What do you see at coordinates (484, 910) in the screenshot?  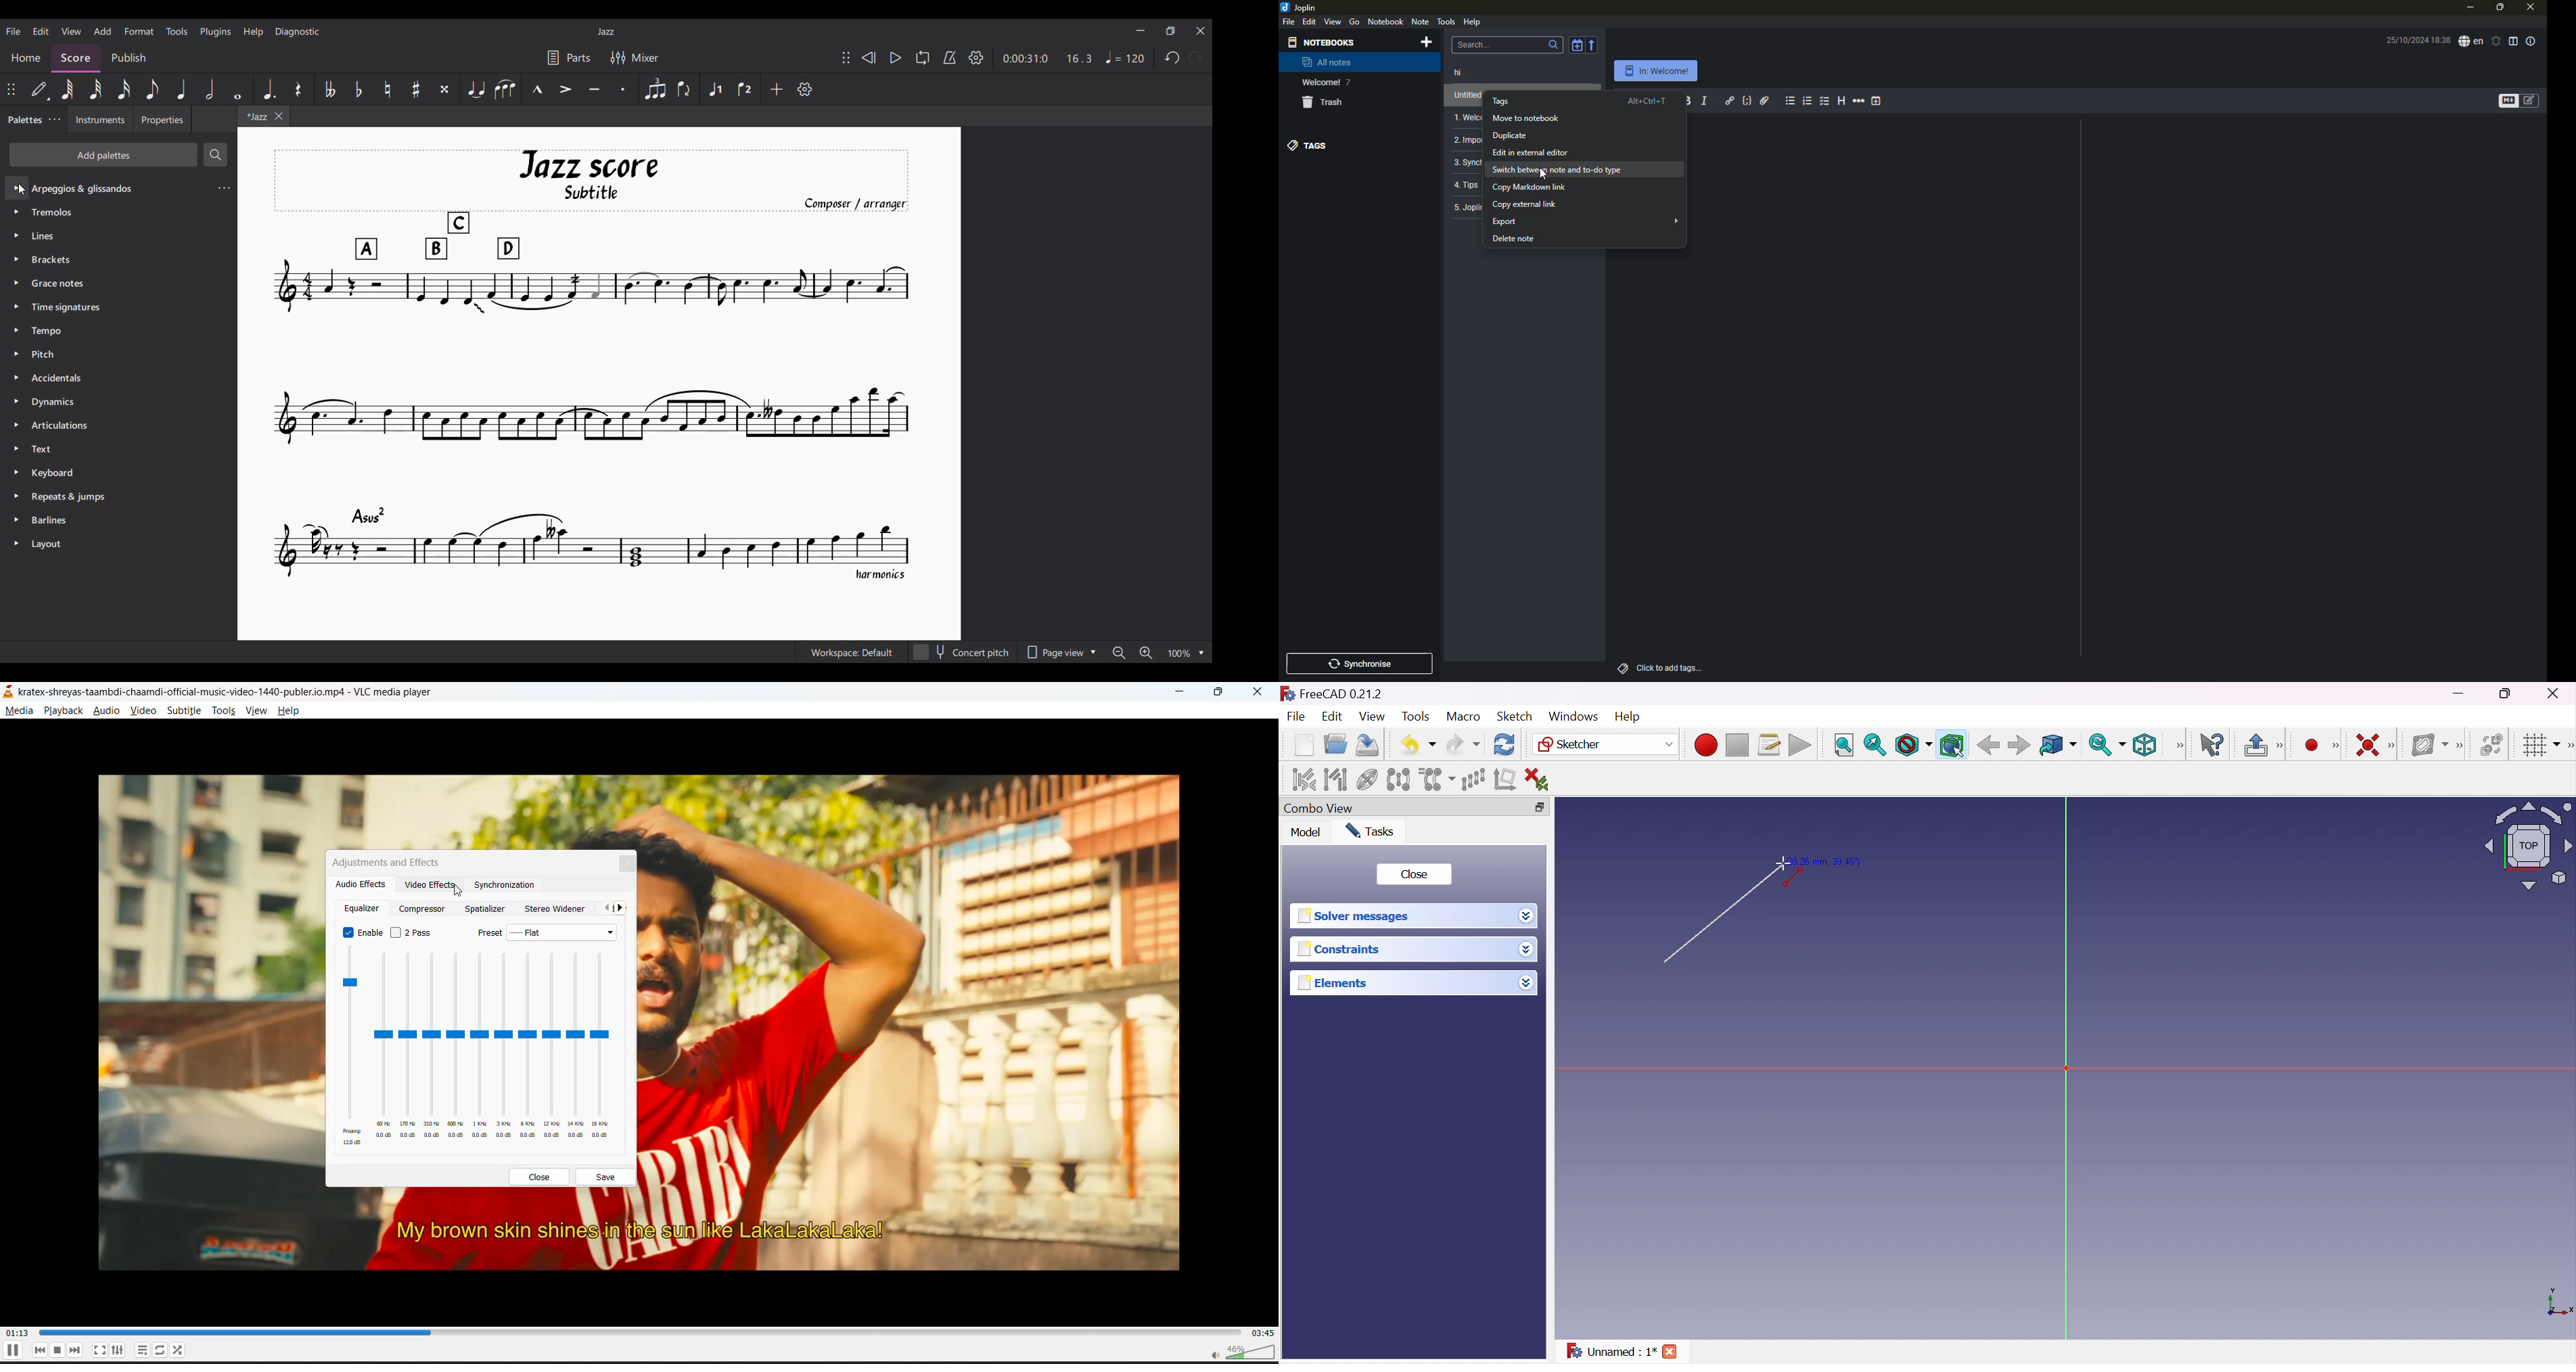 I see `spatializer` at bounding box center [484, 910].